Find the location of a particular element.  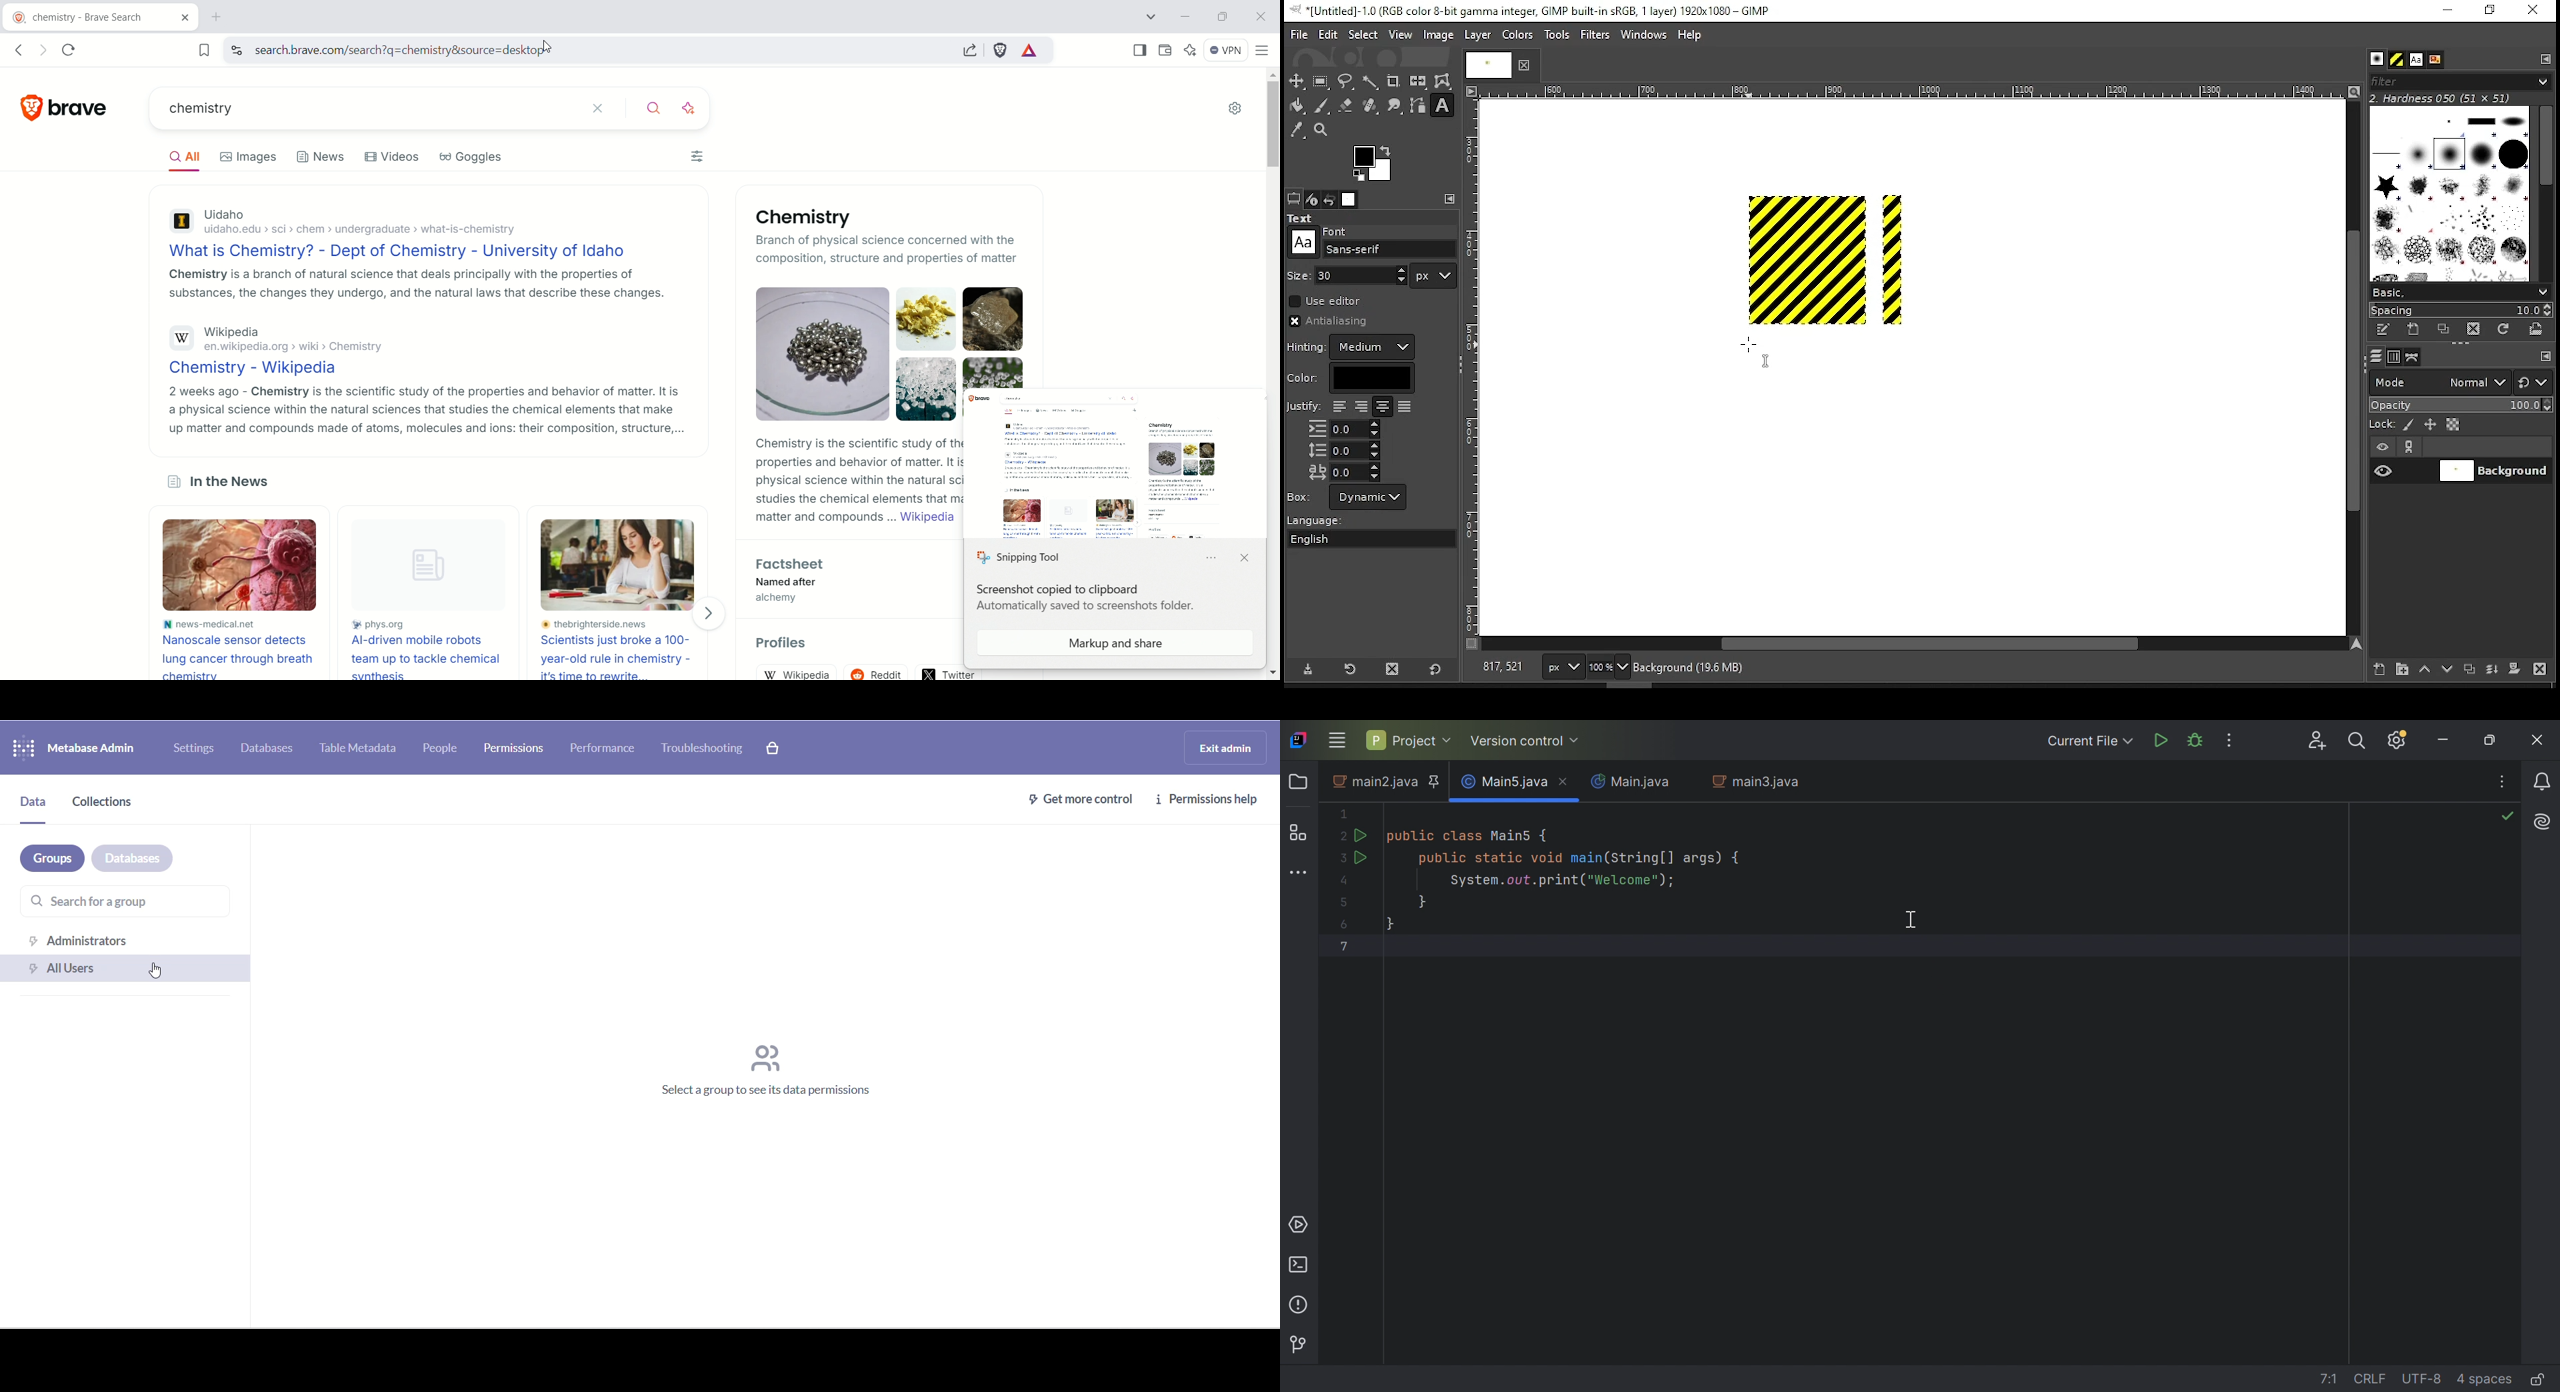

818,363 is located at coordinates (1501, 667).